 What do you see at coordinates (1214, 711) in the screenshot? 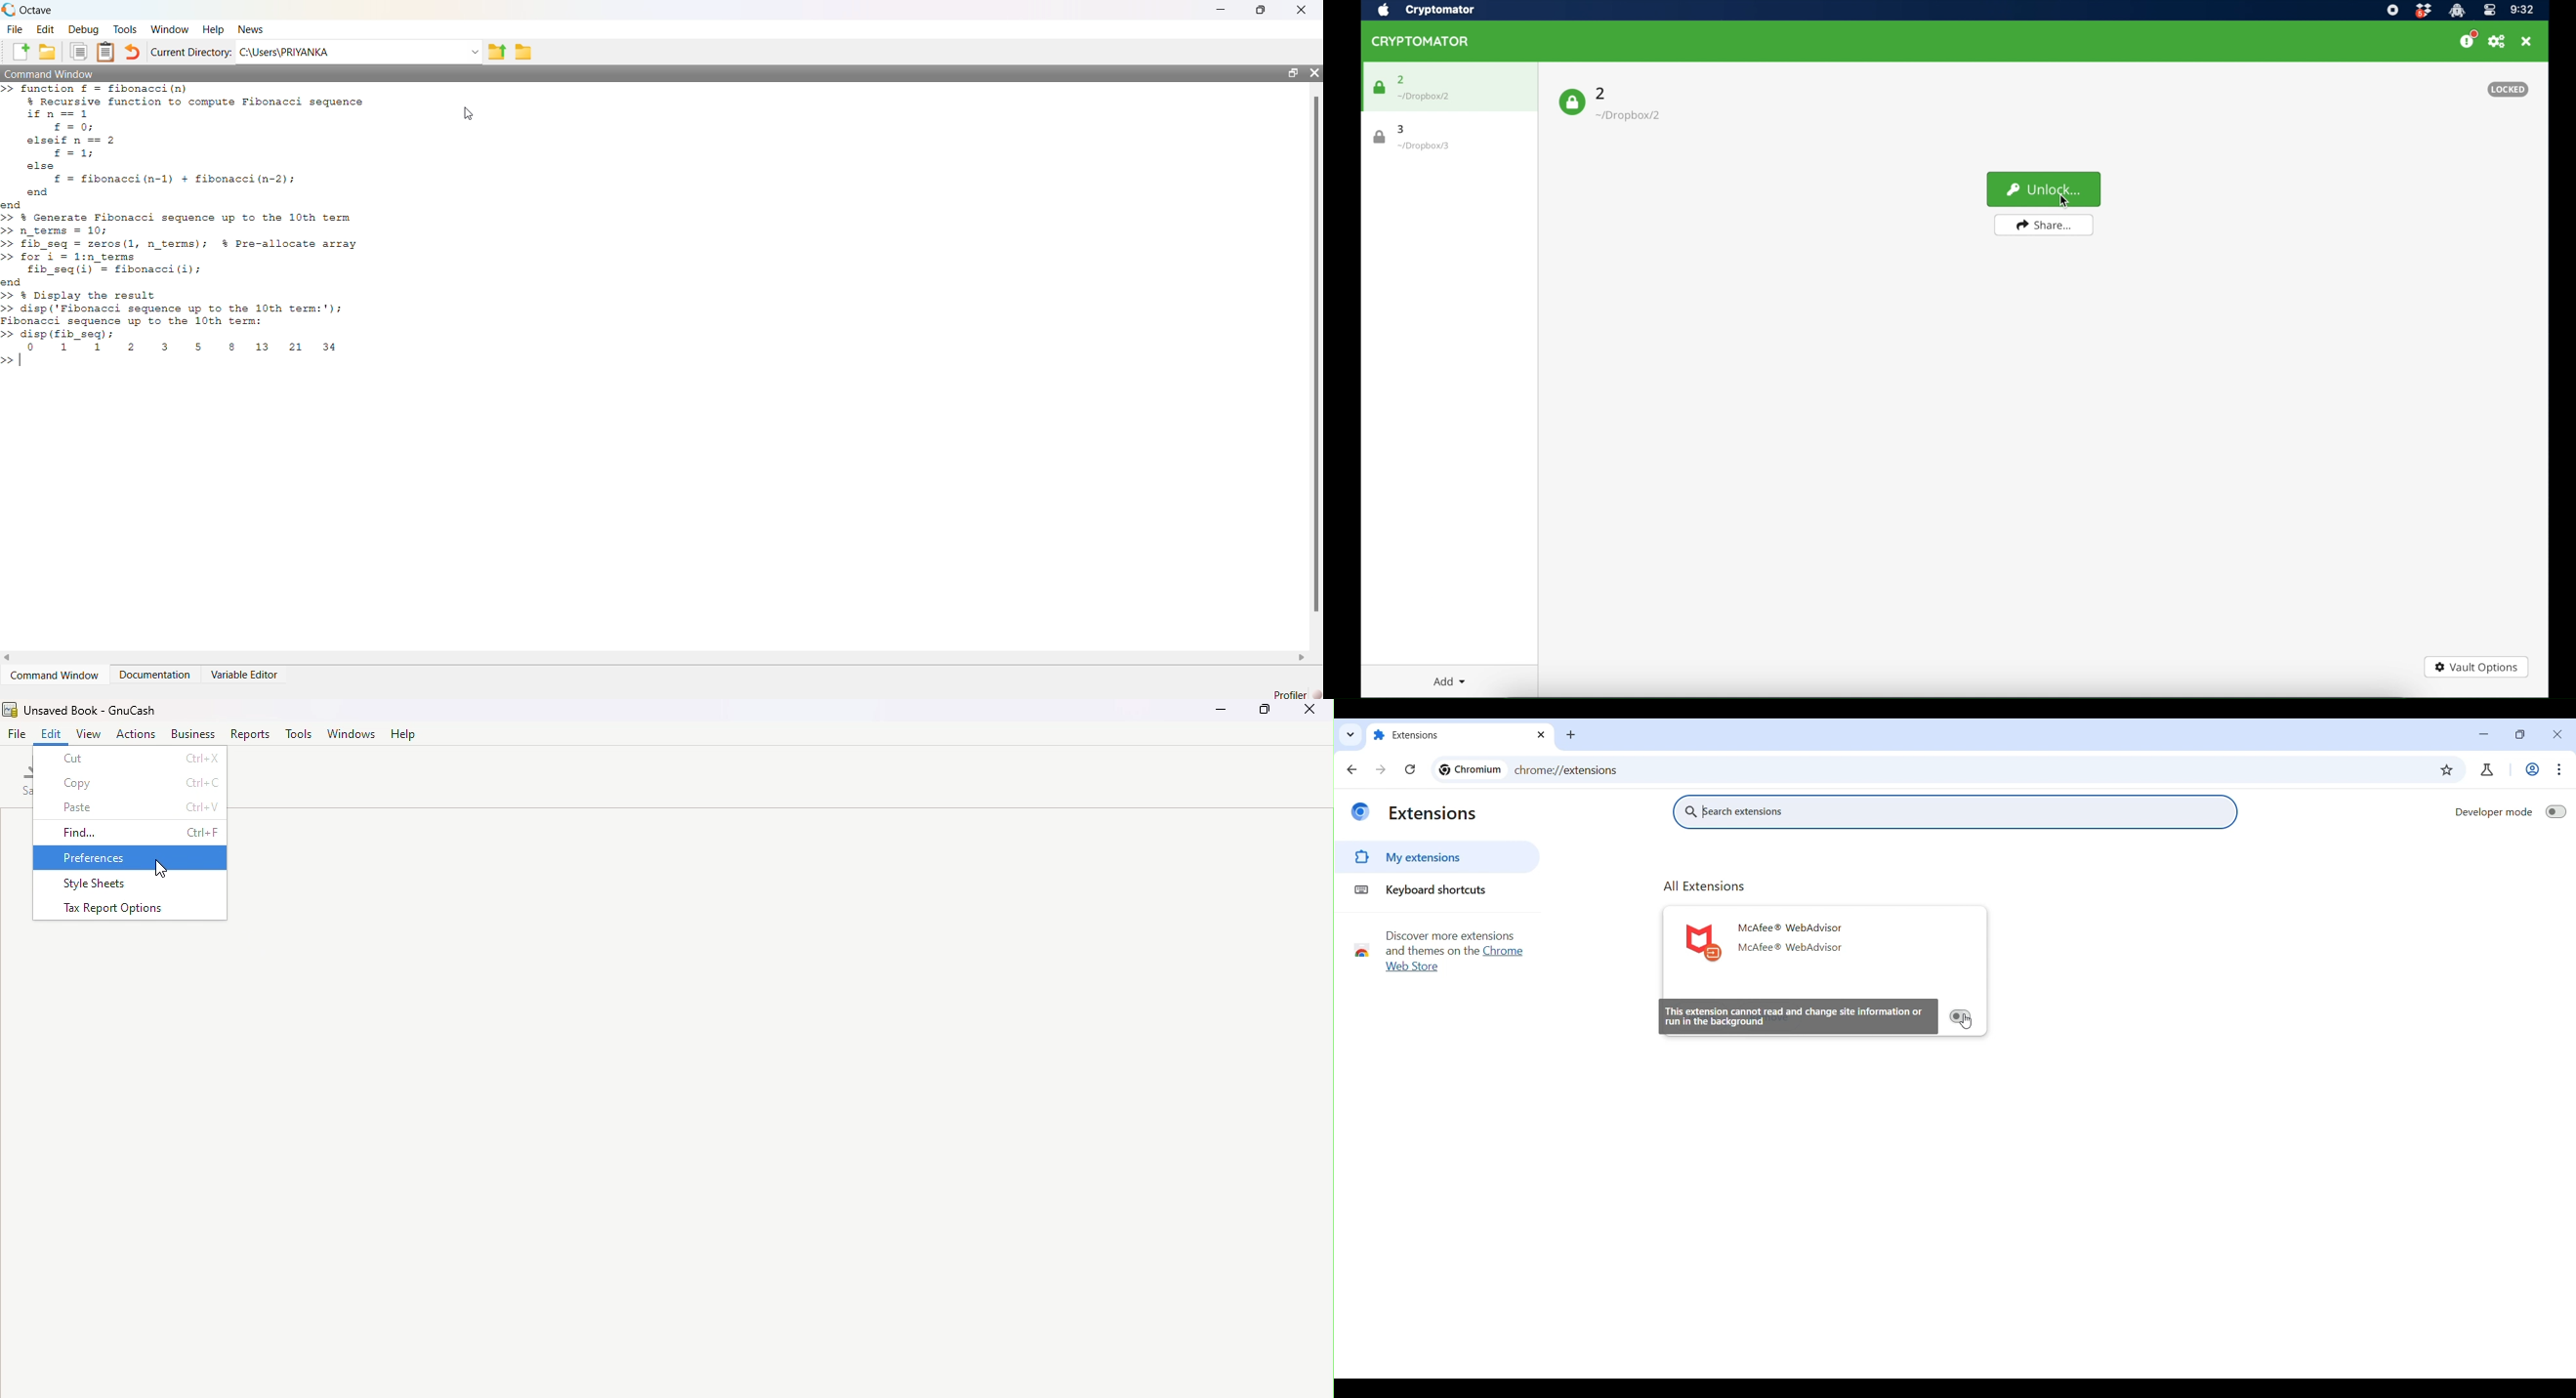
I see `Minimize` at bounding box center [1214, 711].